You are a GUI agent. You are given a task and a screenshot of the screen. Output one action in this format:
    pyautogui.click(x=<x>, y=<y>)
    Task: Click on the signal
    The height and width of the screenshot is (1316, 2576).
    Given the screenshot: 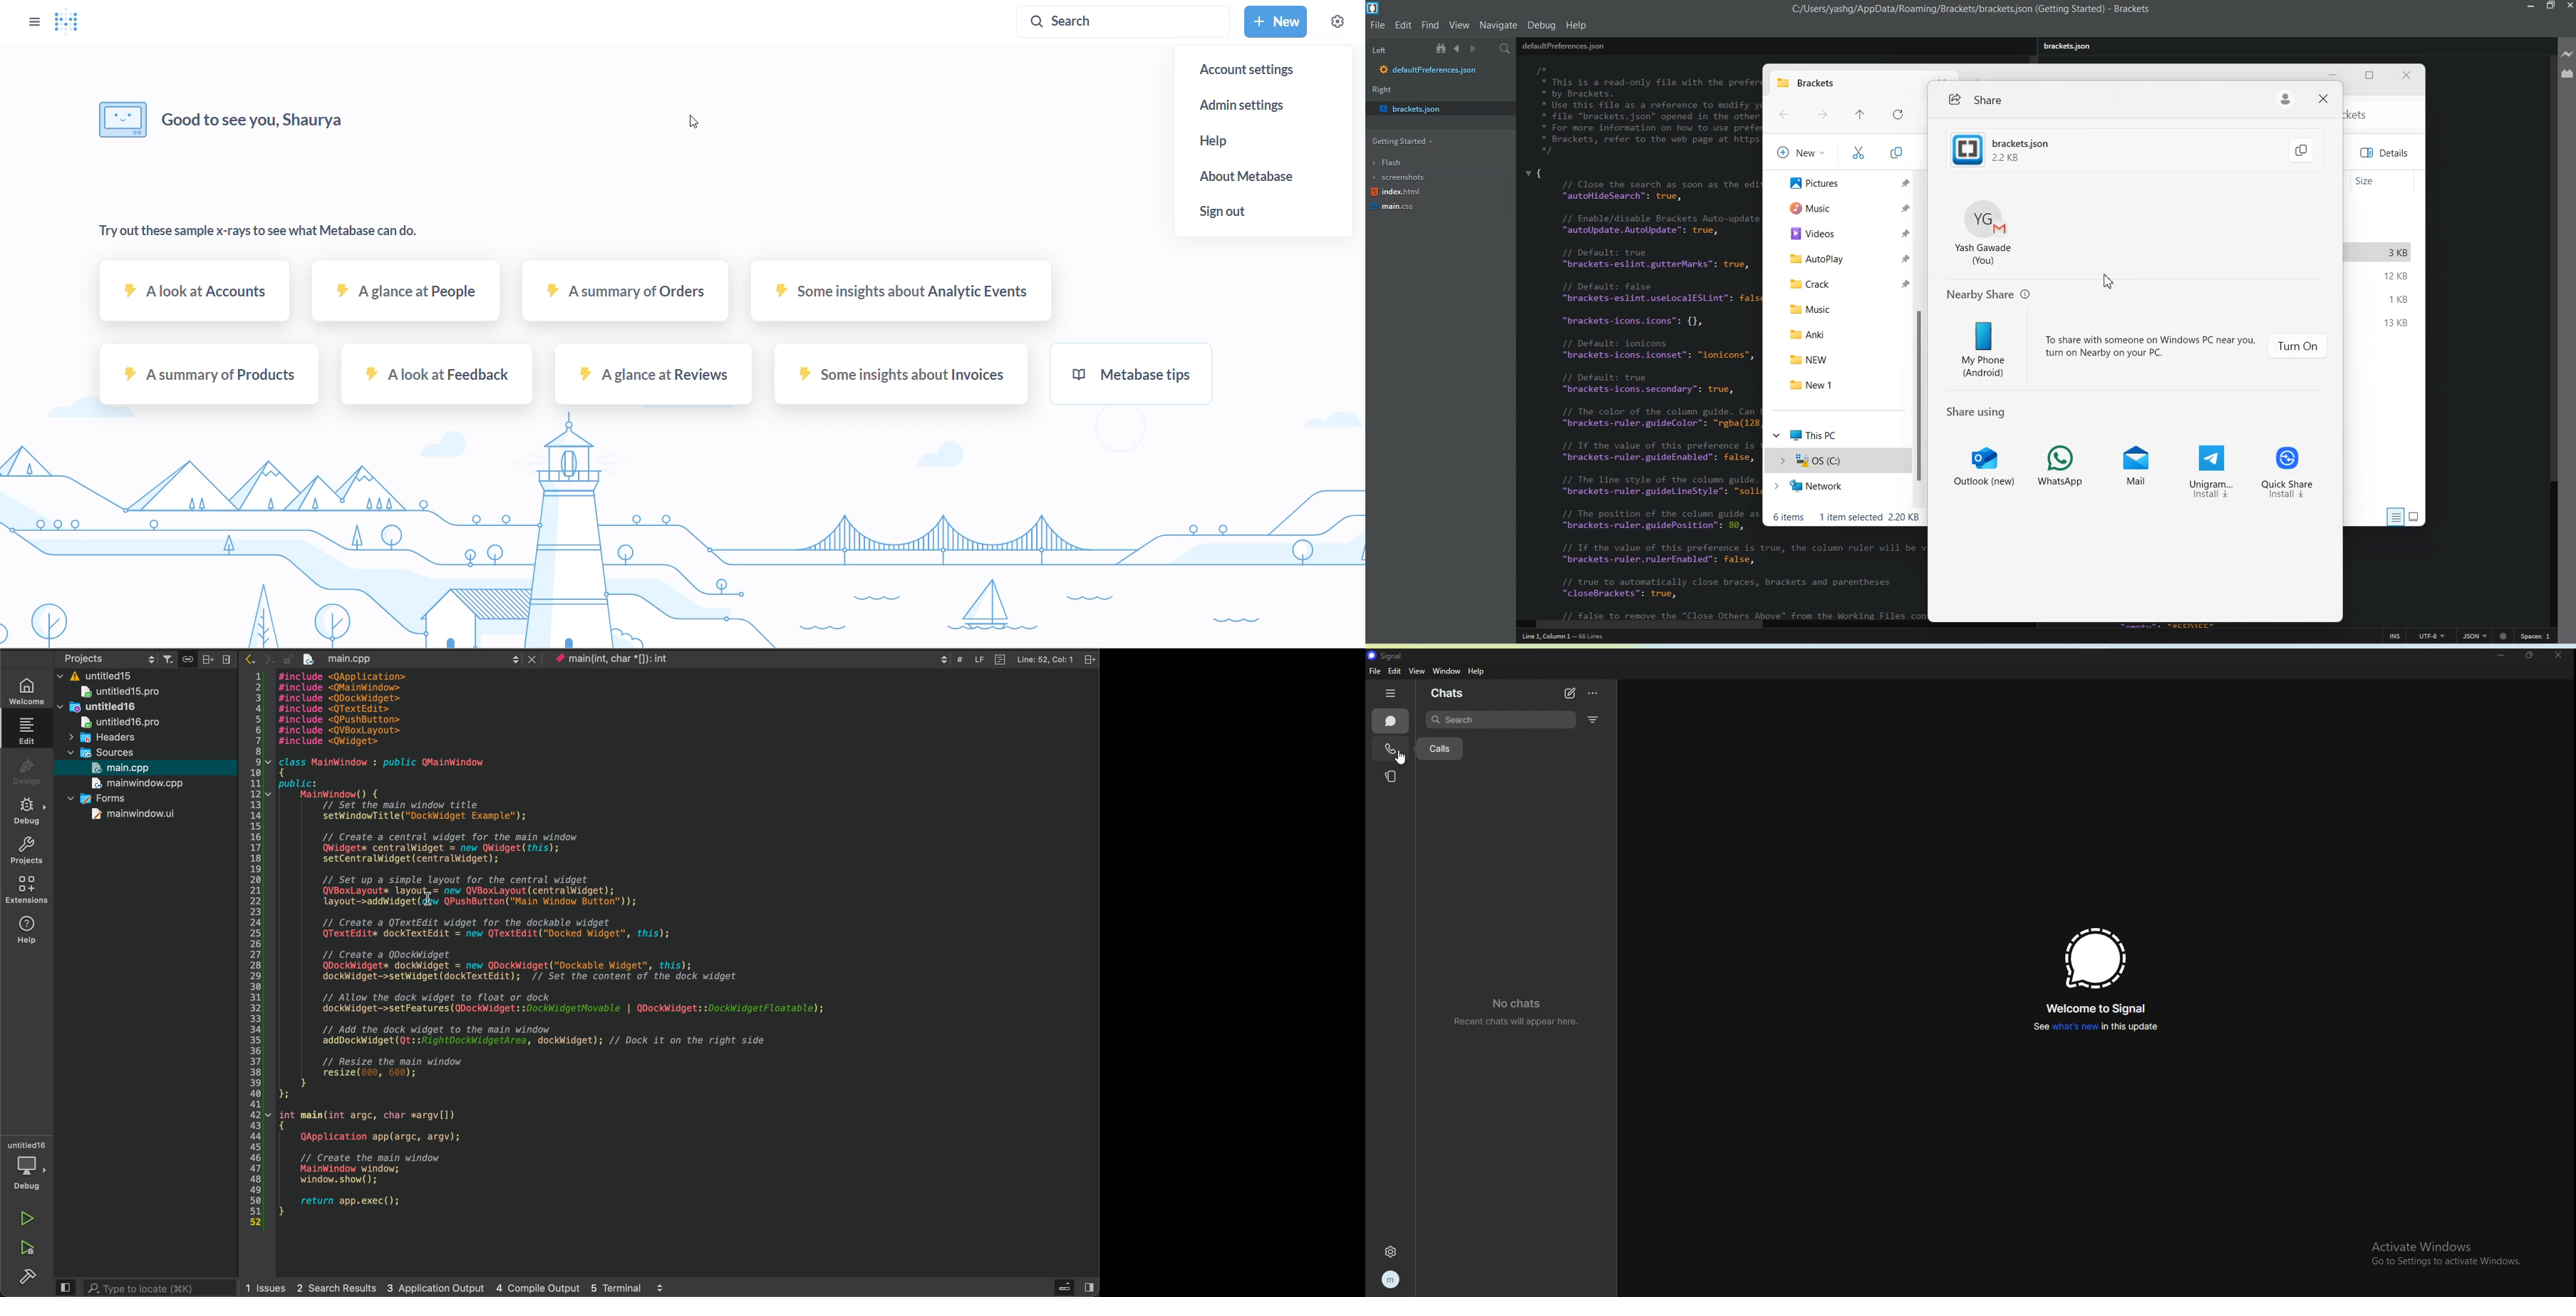 What is the action you would take?
    pyautogui.click(x=1397, y=656)
    